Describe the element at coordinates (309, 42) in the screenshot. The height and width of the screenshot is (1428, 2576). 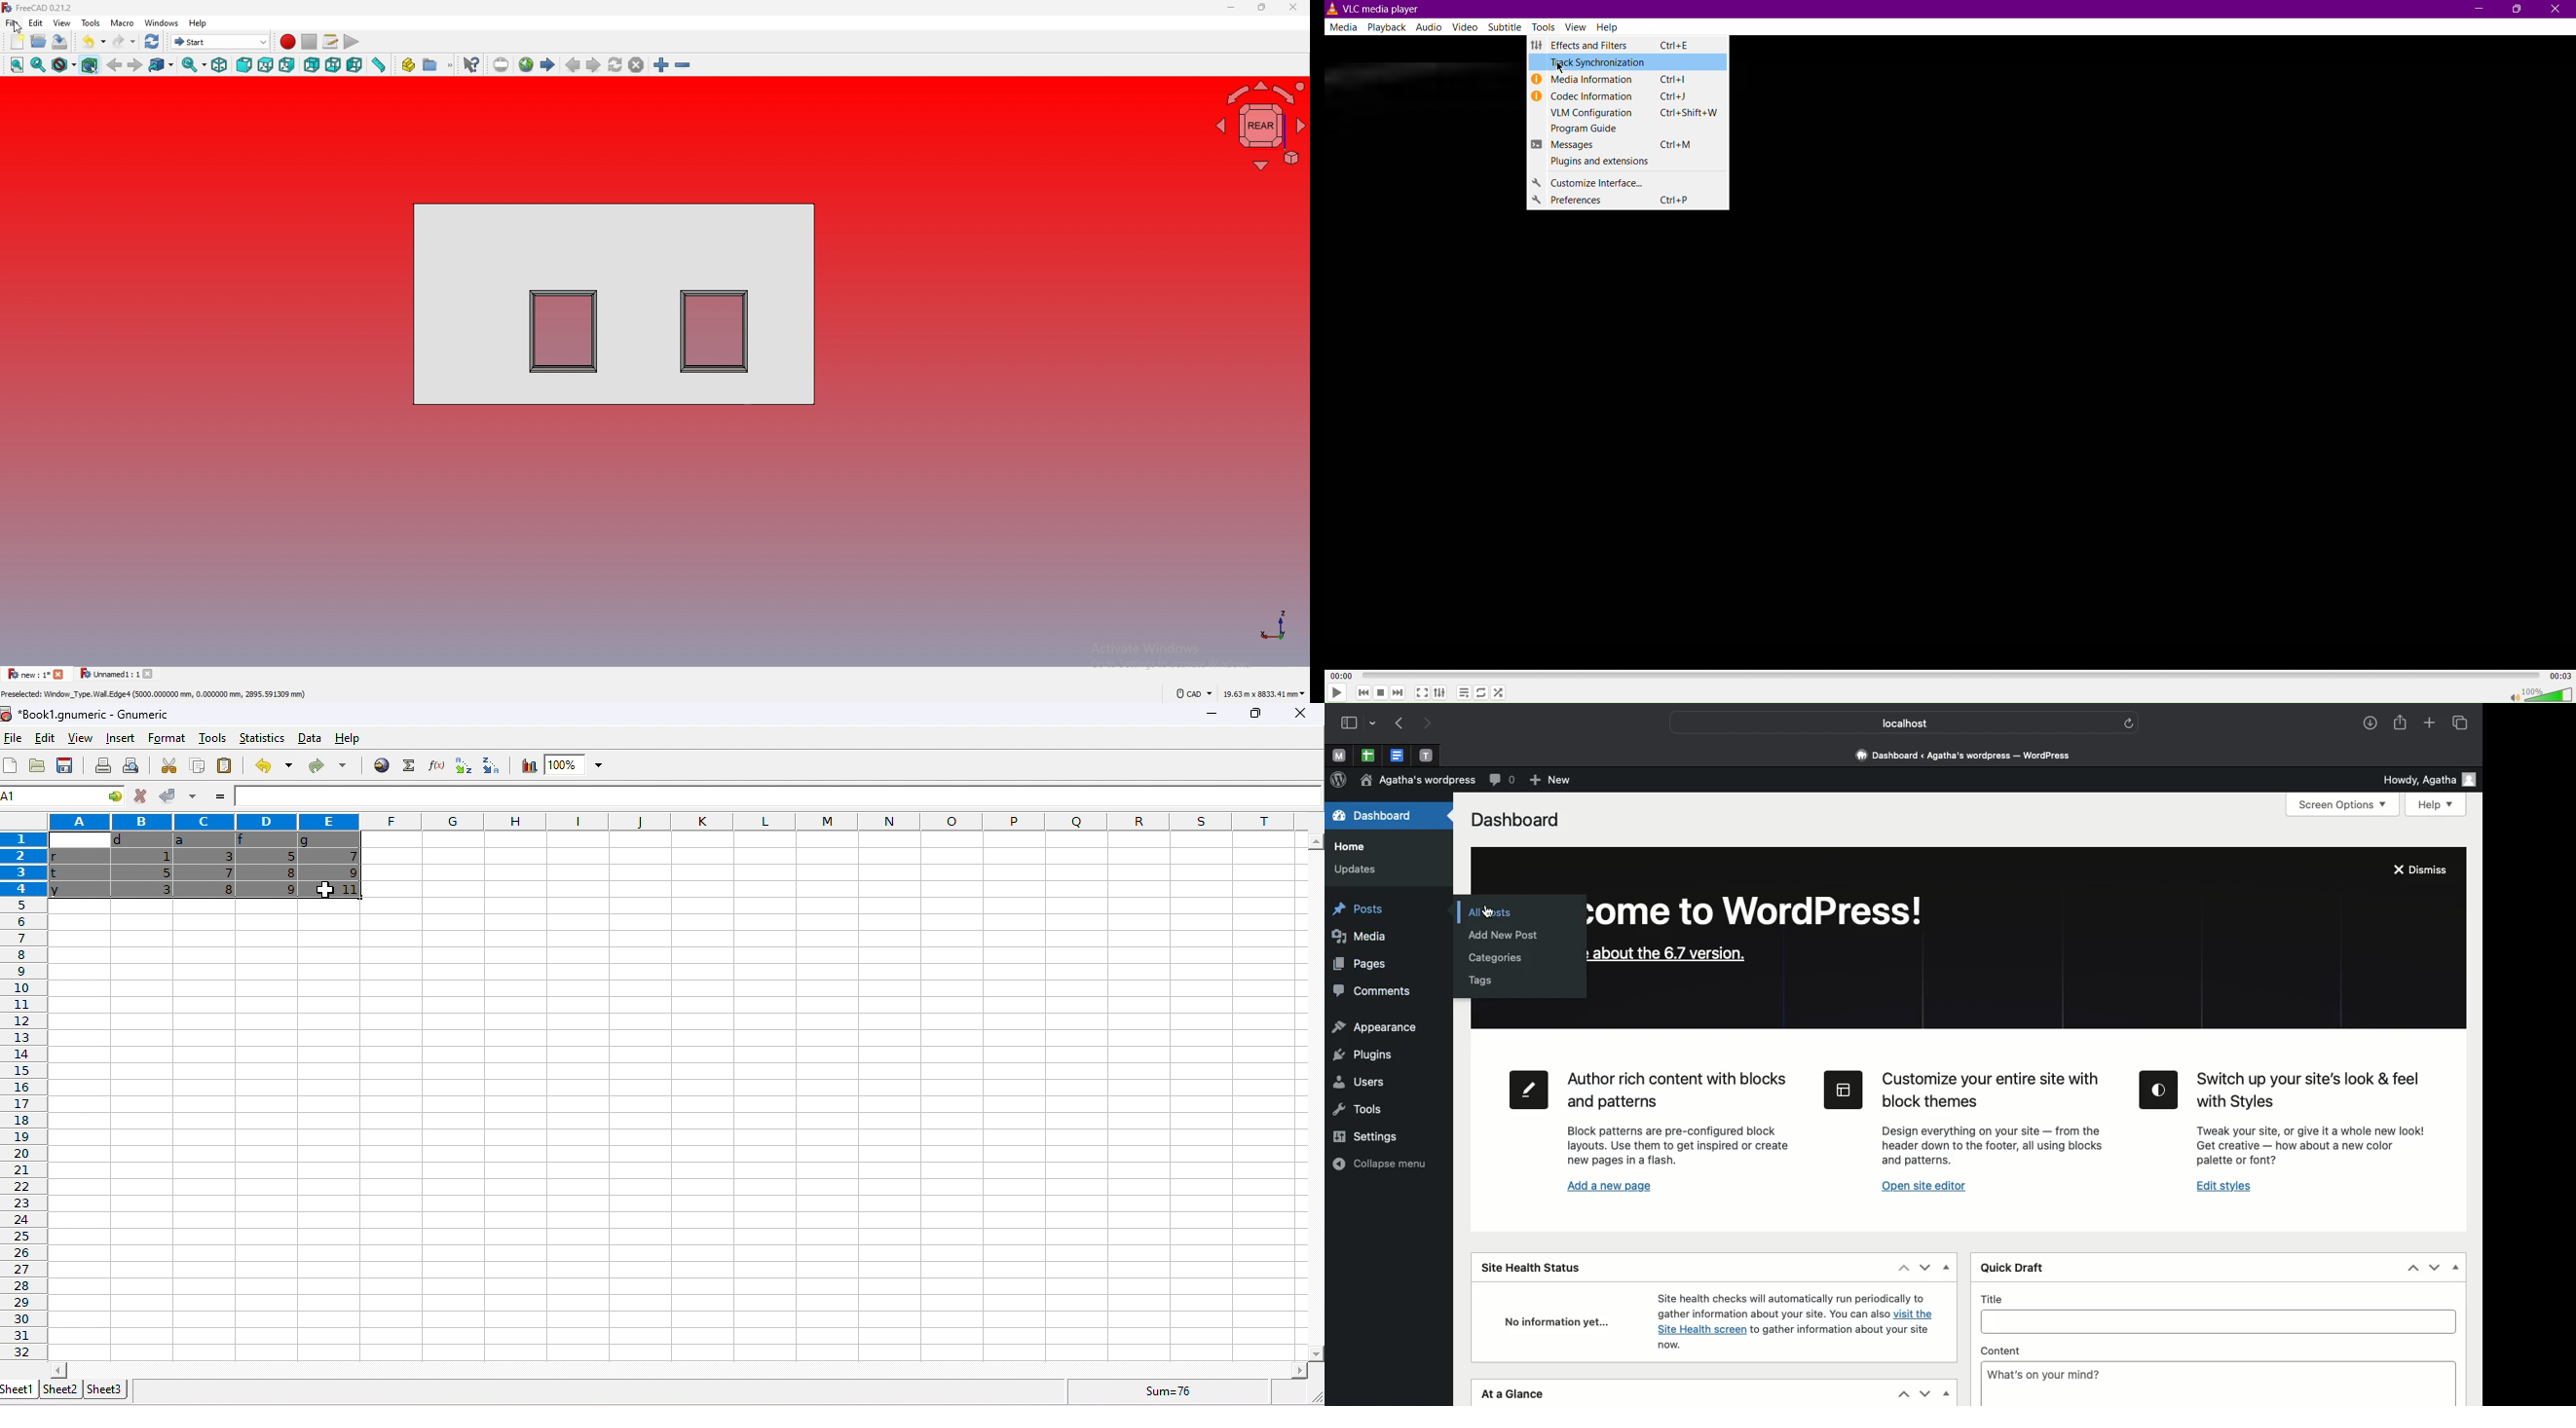
I see `stop macros` at that location.